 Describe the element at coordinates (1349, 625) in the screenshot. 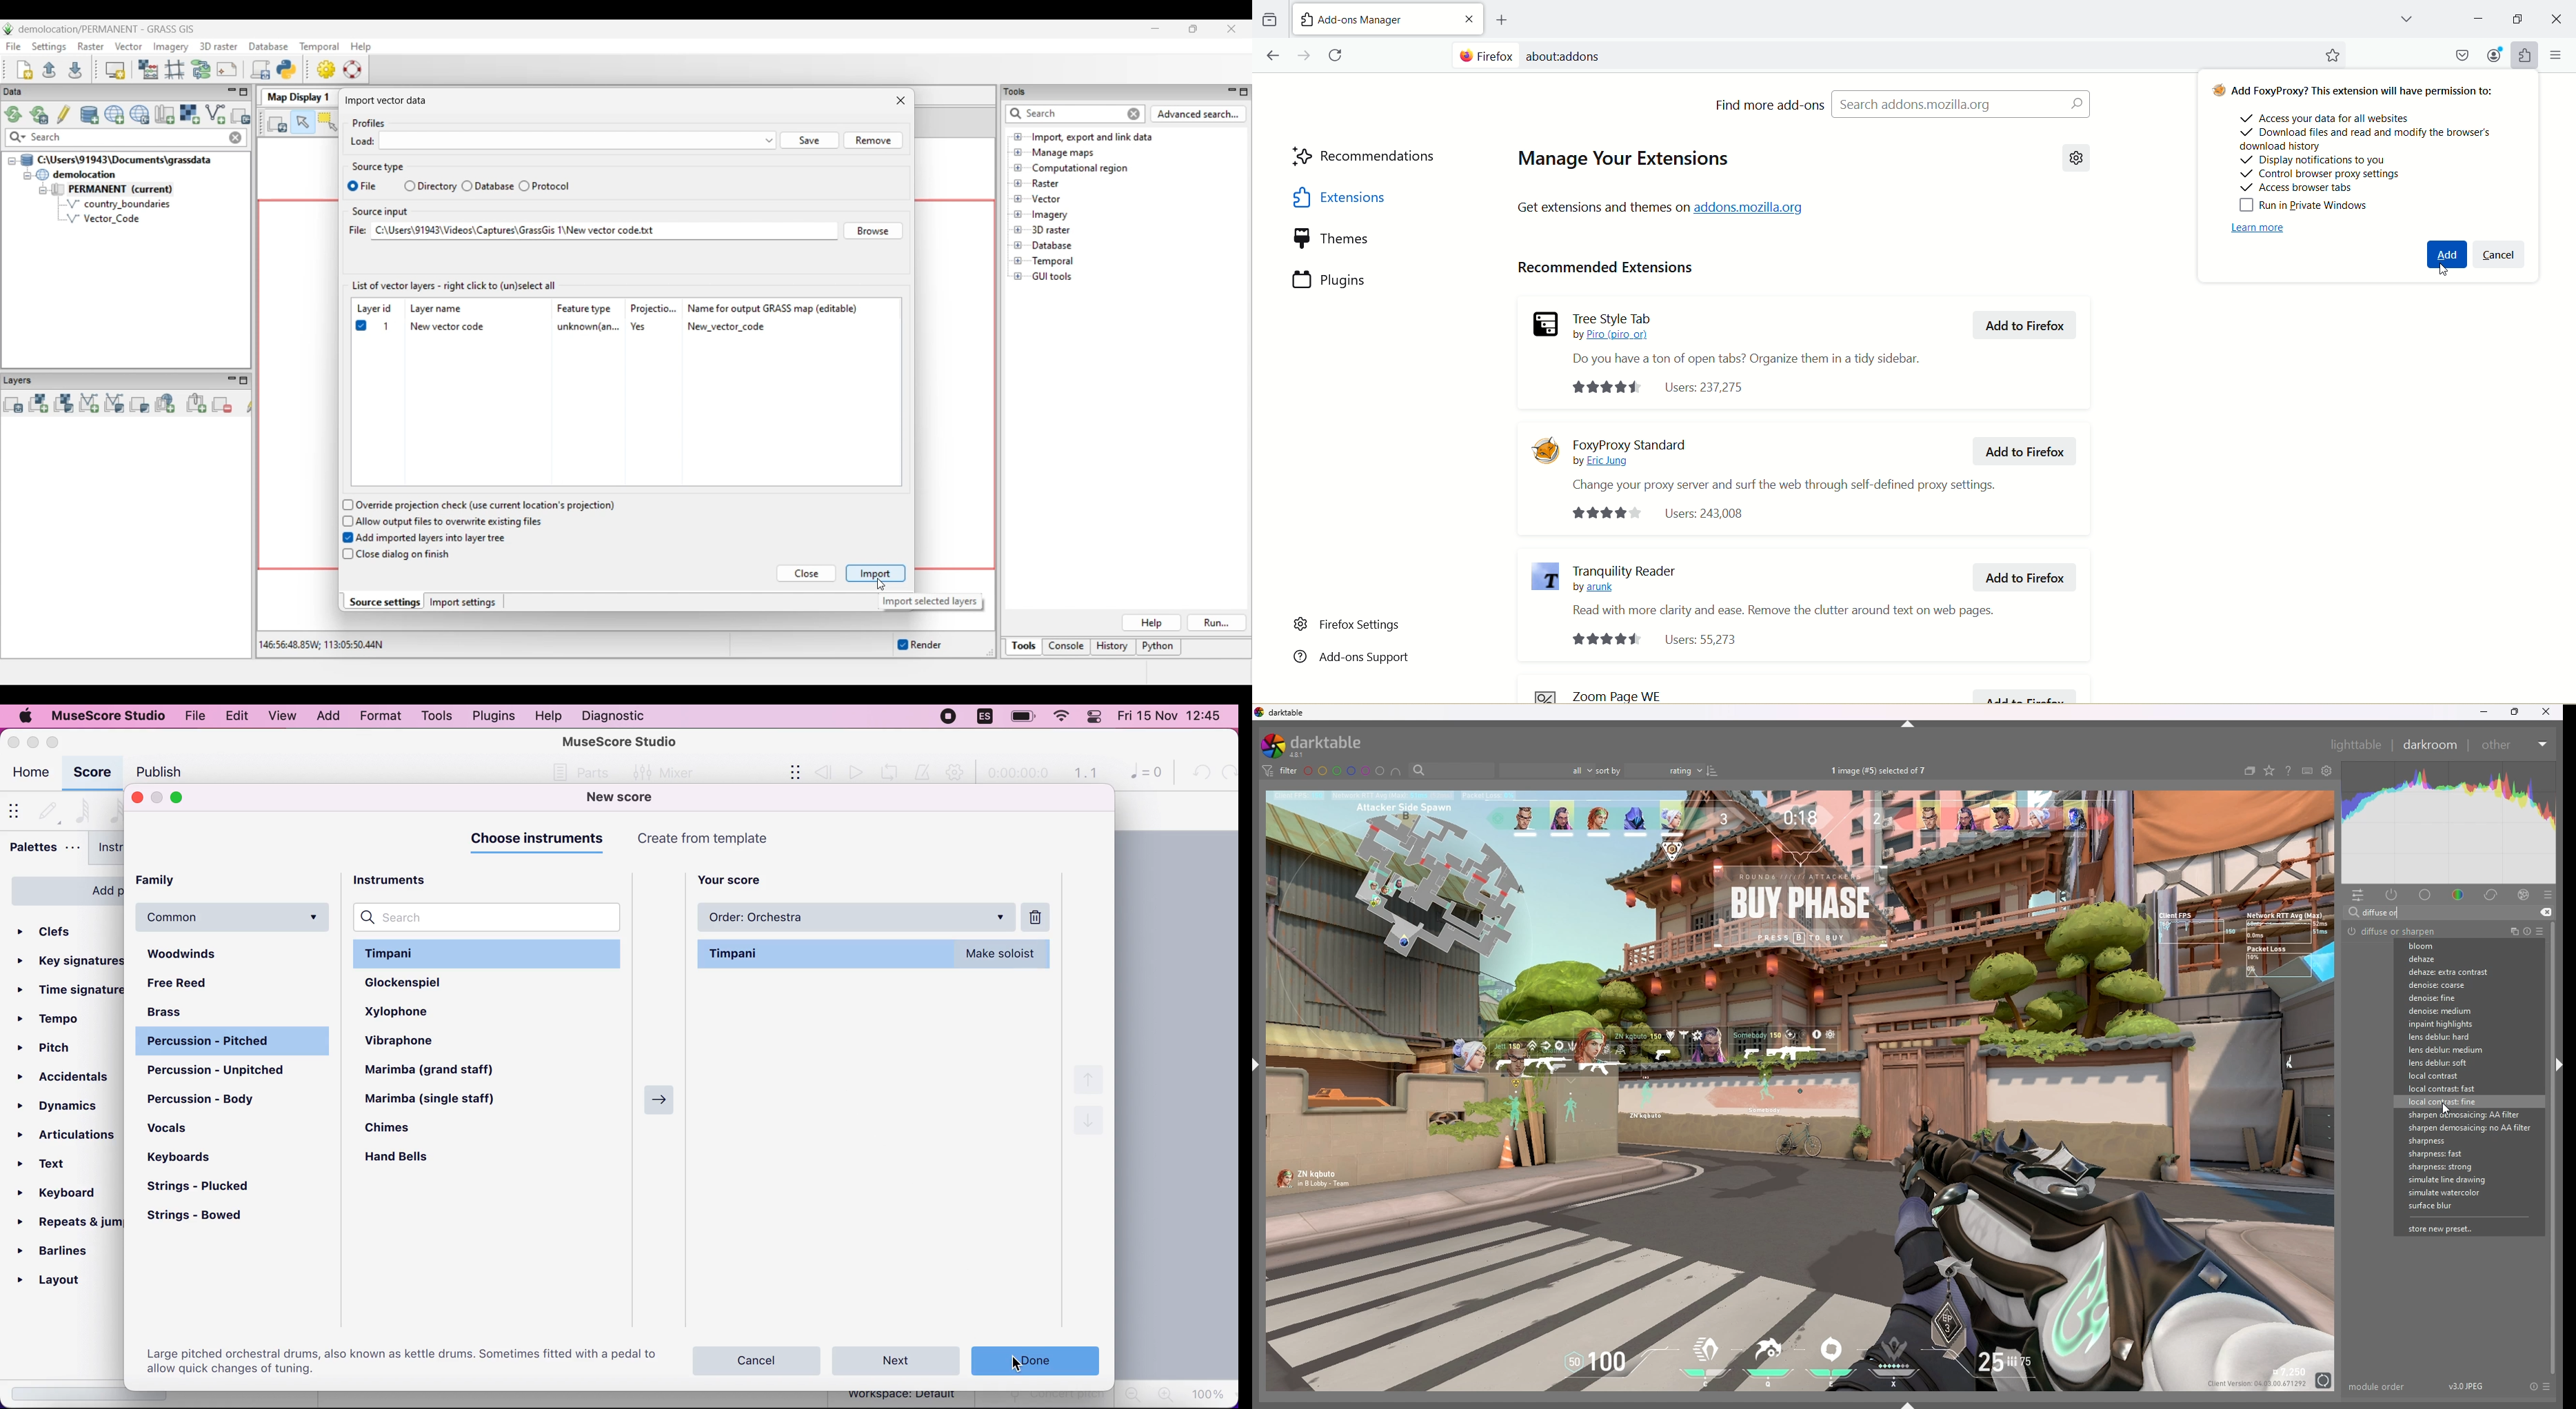

I see `Firefox settings` at that location.